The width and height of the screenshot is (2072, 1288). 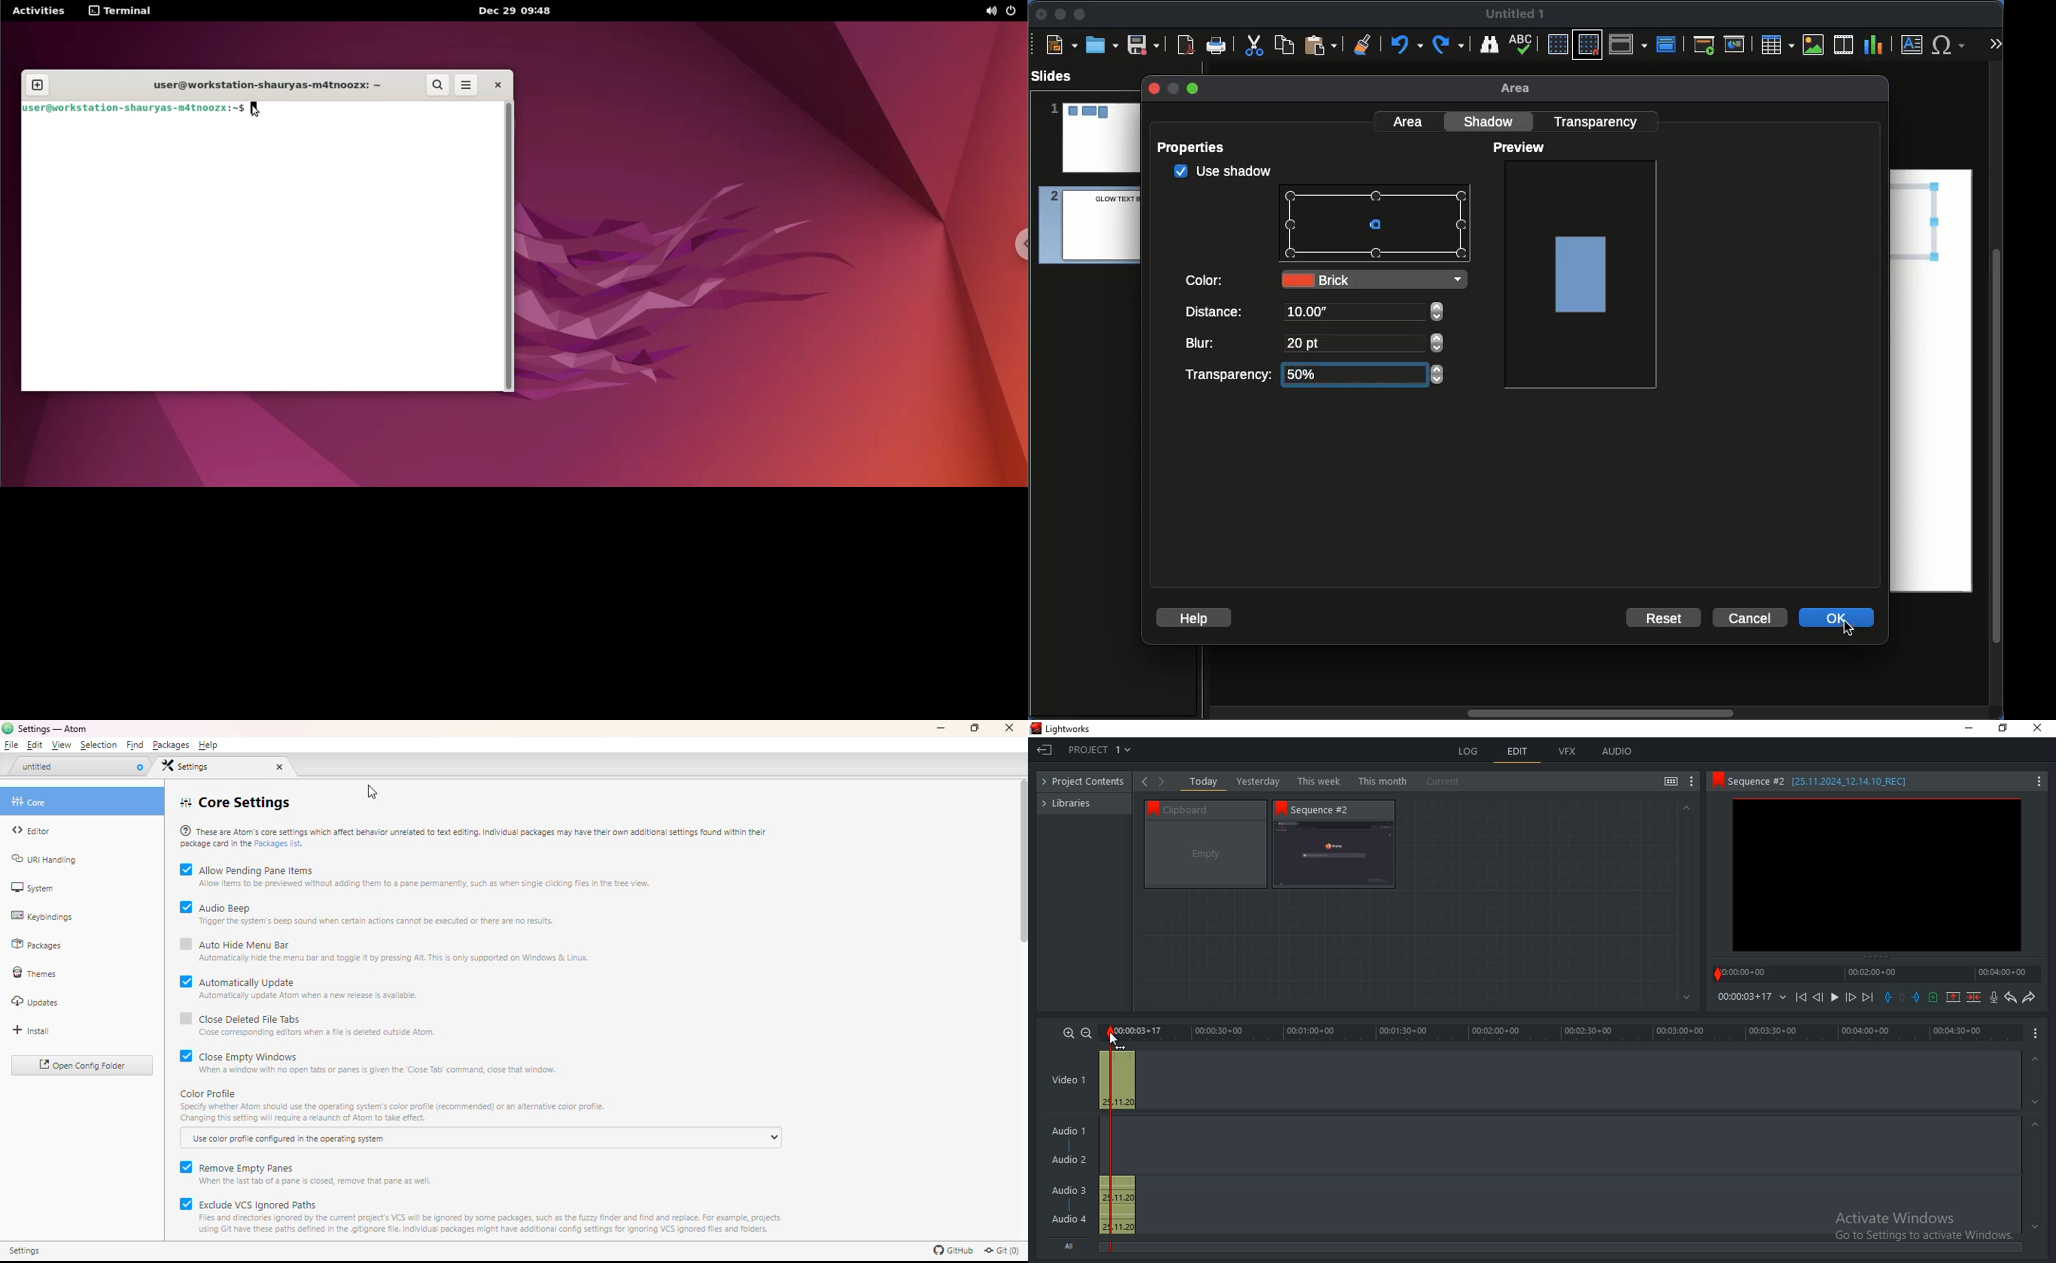 What do you see at coordinates (1669, 44) in the screenshot?
I see `Master slide` at bounding box center [1669, 44].